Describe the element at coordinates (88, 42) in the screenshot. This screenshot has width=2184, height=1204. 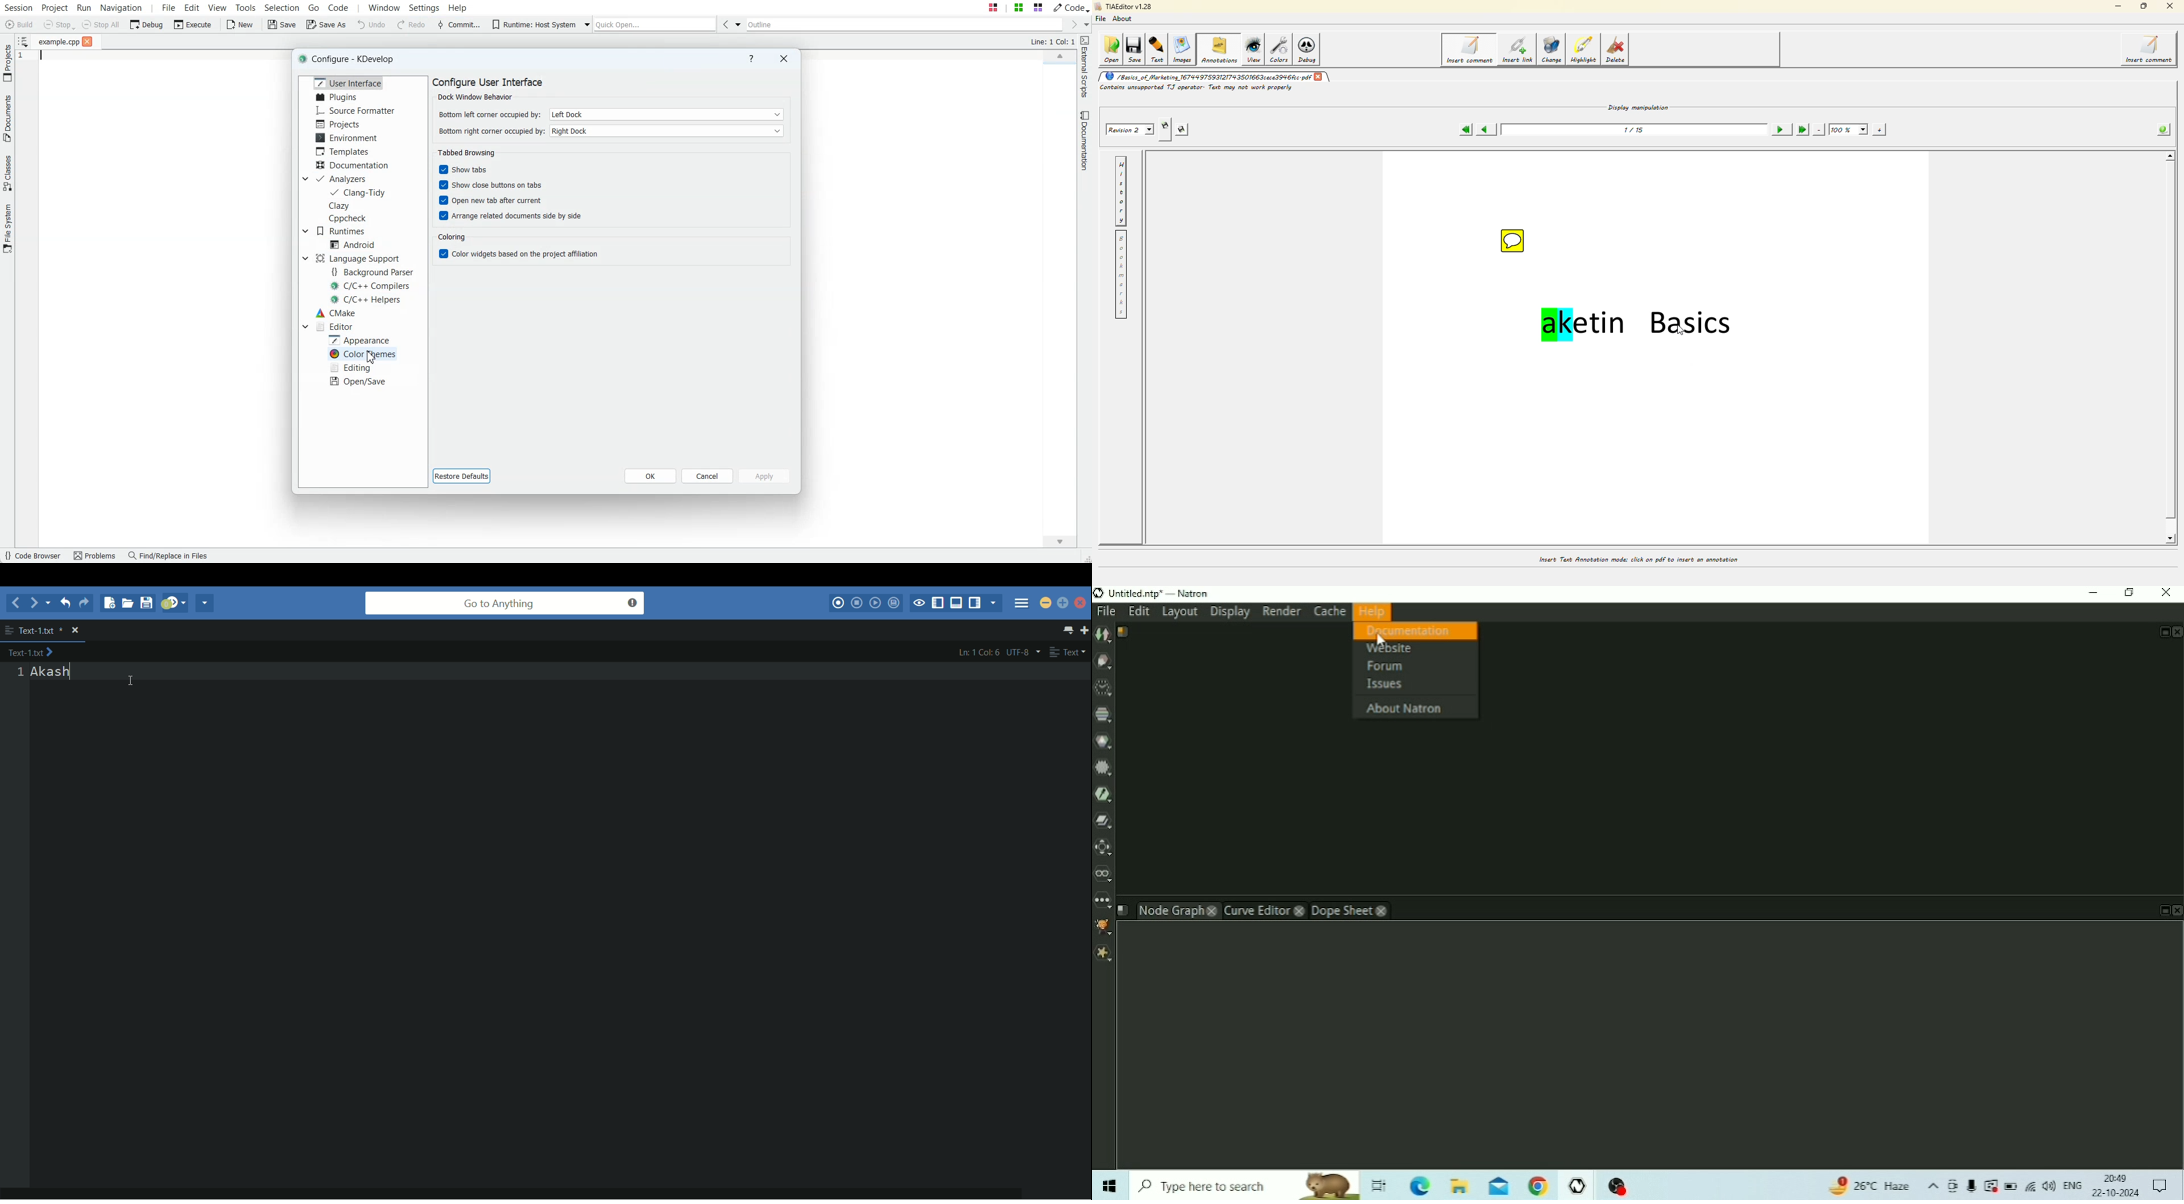
I see `close` at that location.